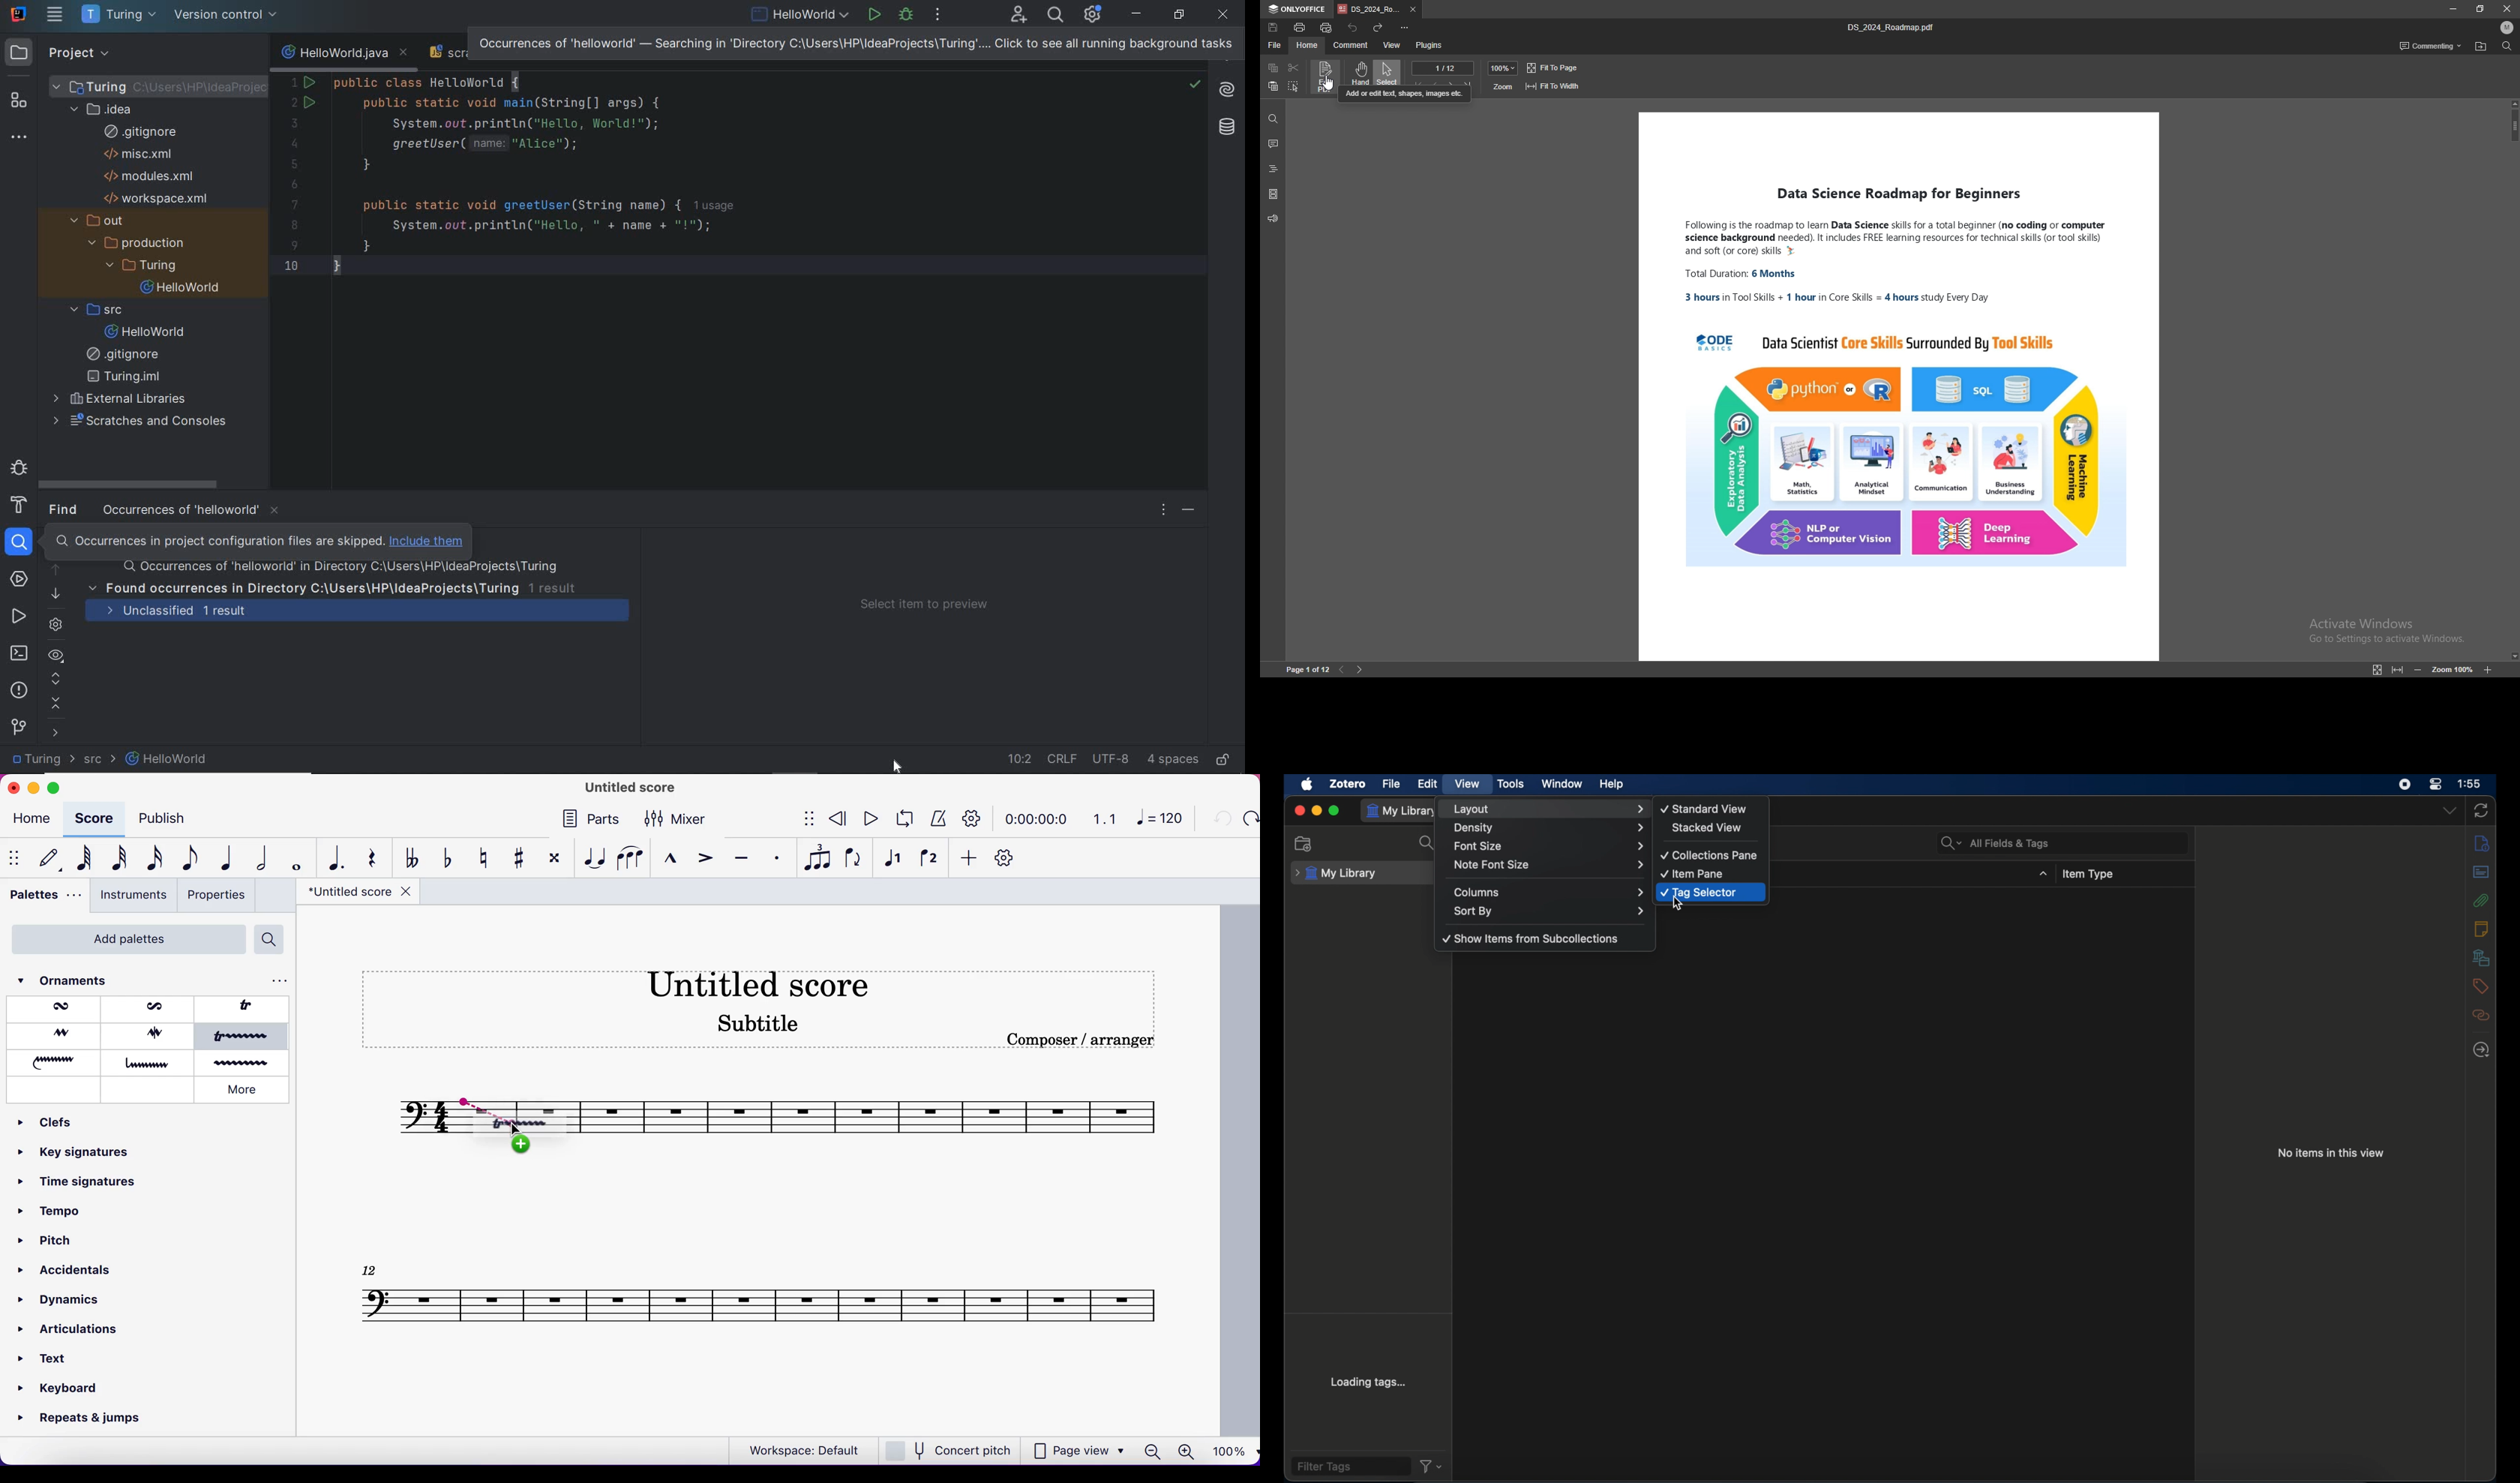 The image size is (2520, 1484). Describe the element at coordinates (19, 616) in the screenshot. I see `run` at that location.